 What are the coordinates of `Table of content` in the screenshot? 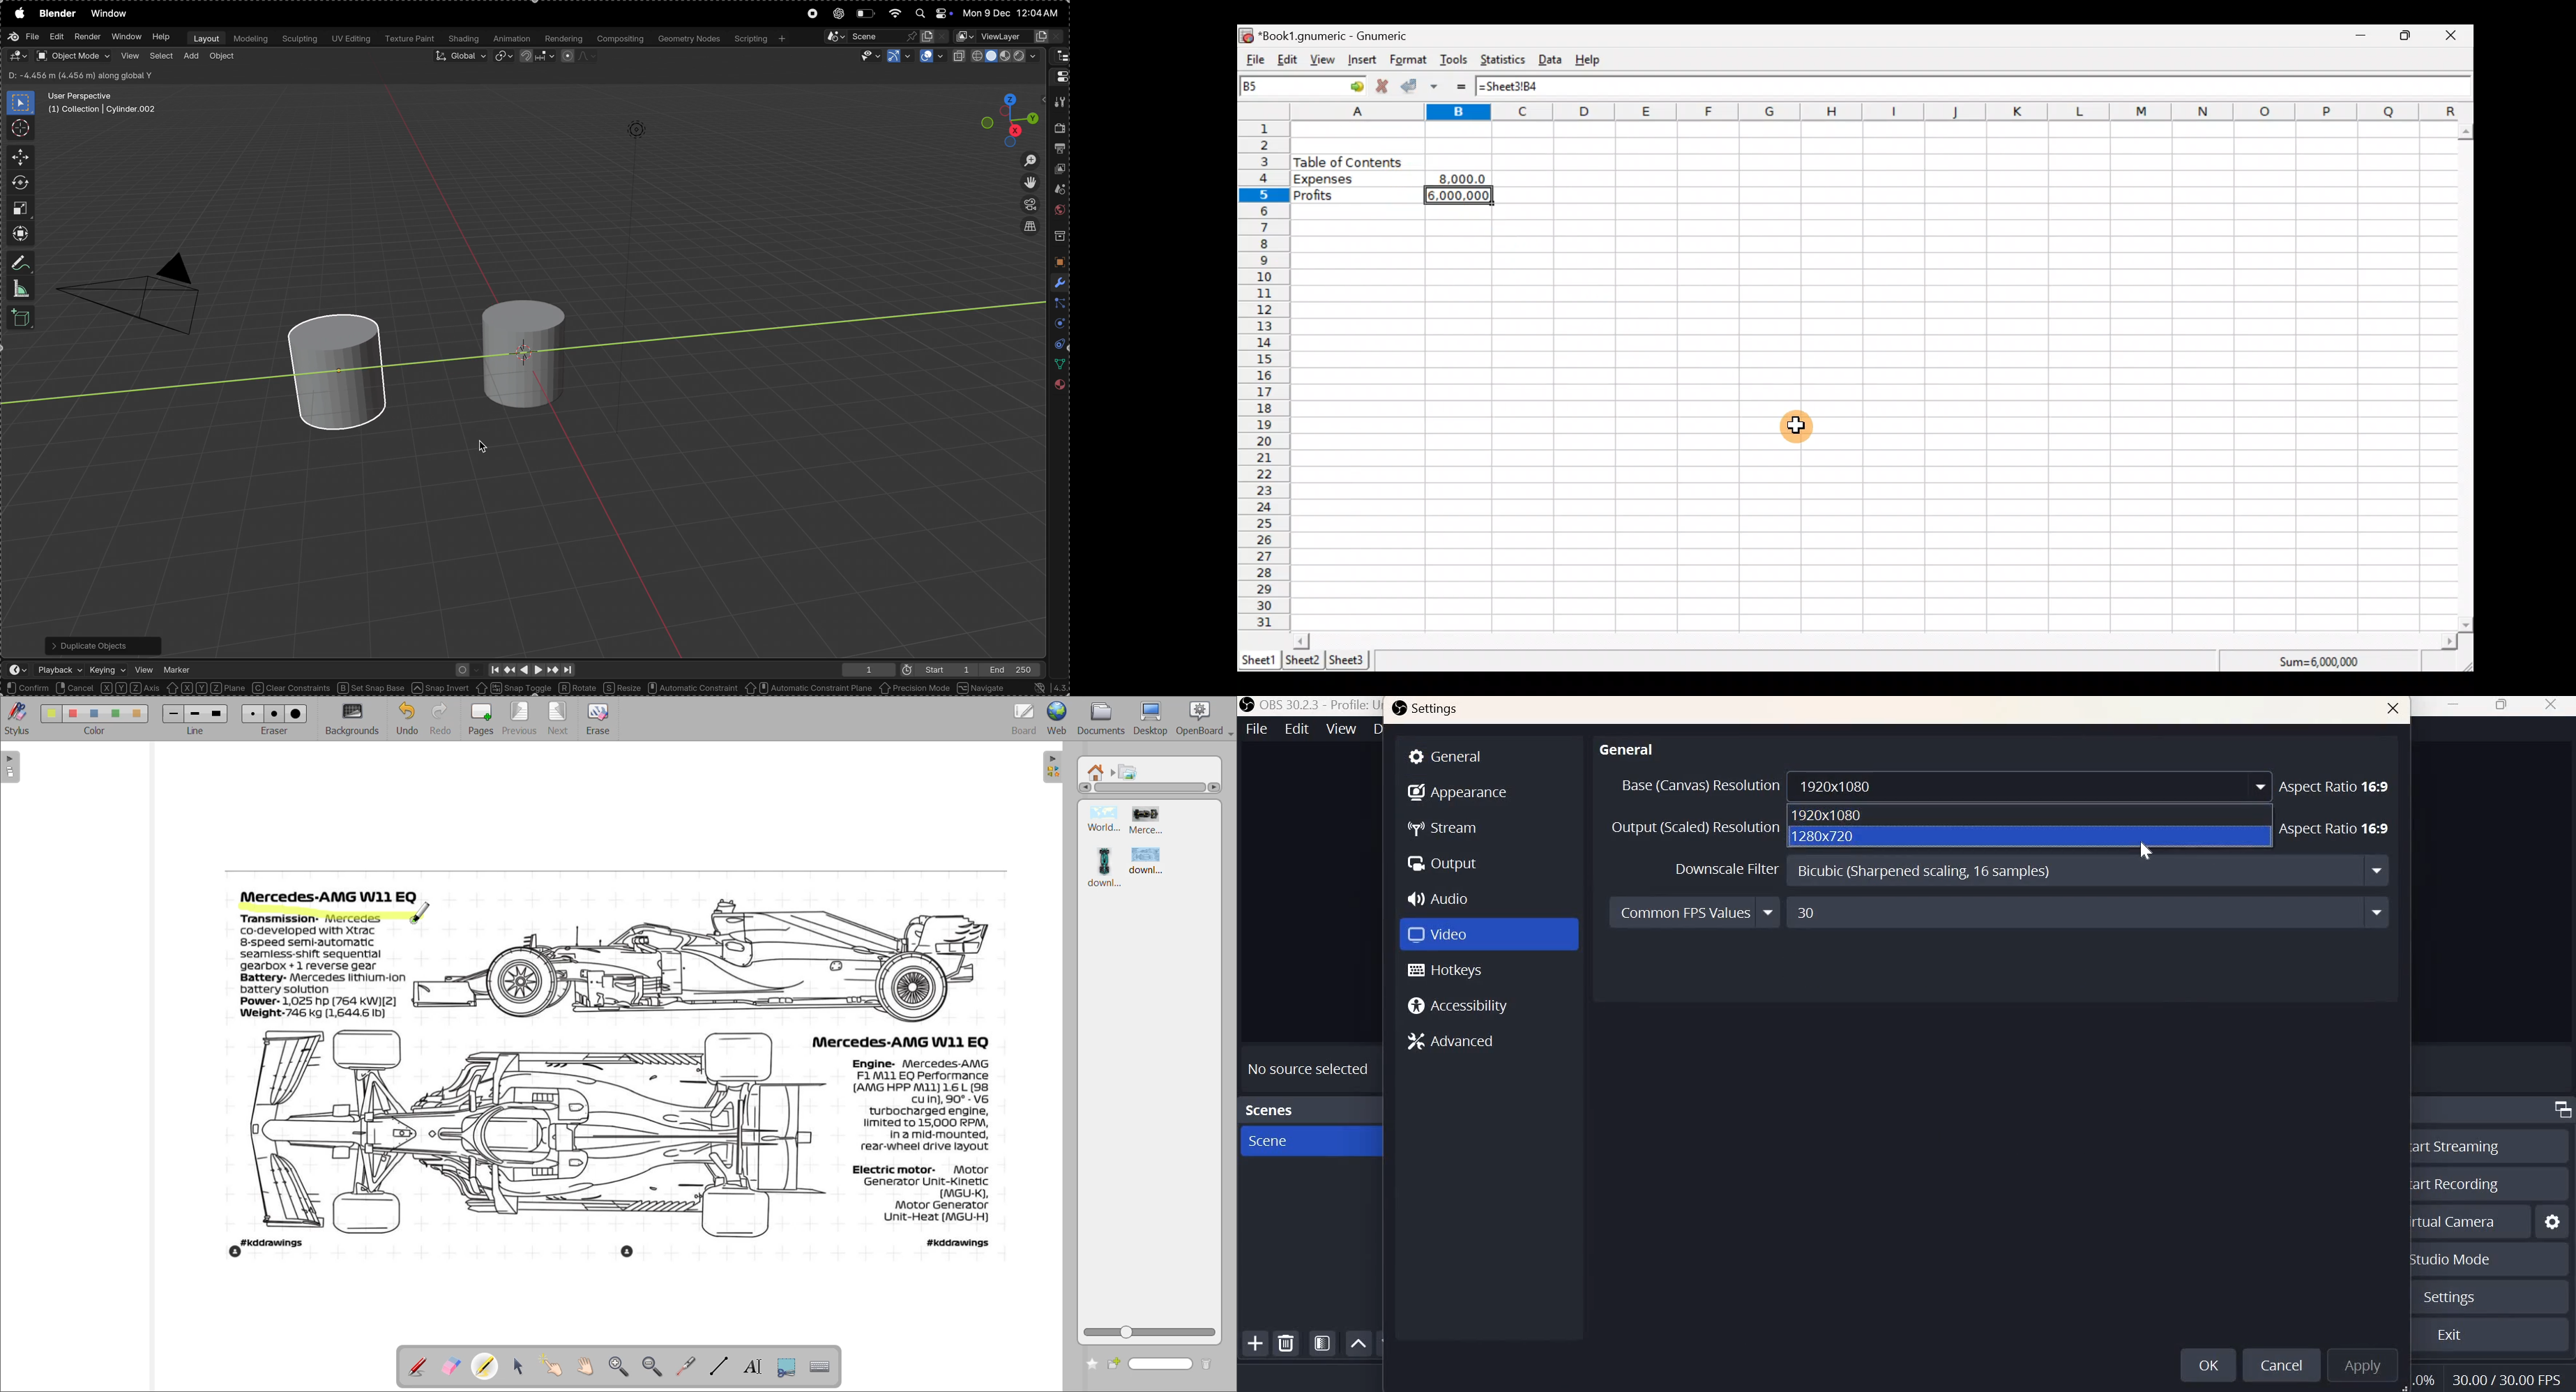 It's located at (1348, 162).